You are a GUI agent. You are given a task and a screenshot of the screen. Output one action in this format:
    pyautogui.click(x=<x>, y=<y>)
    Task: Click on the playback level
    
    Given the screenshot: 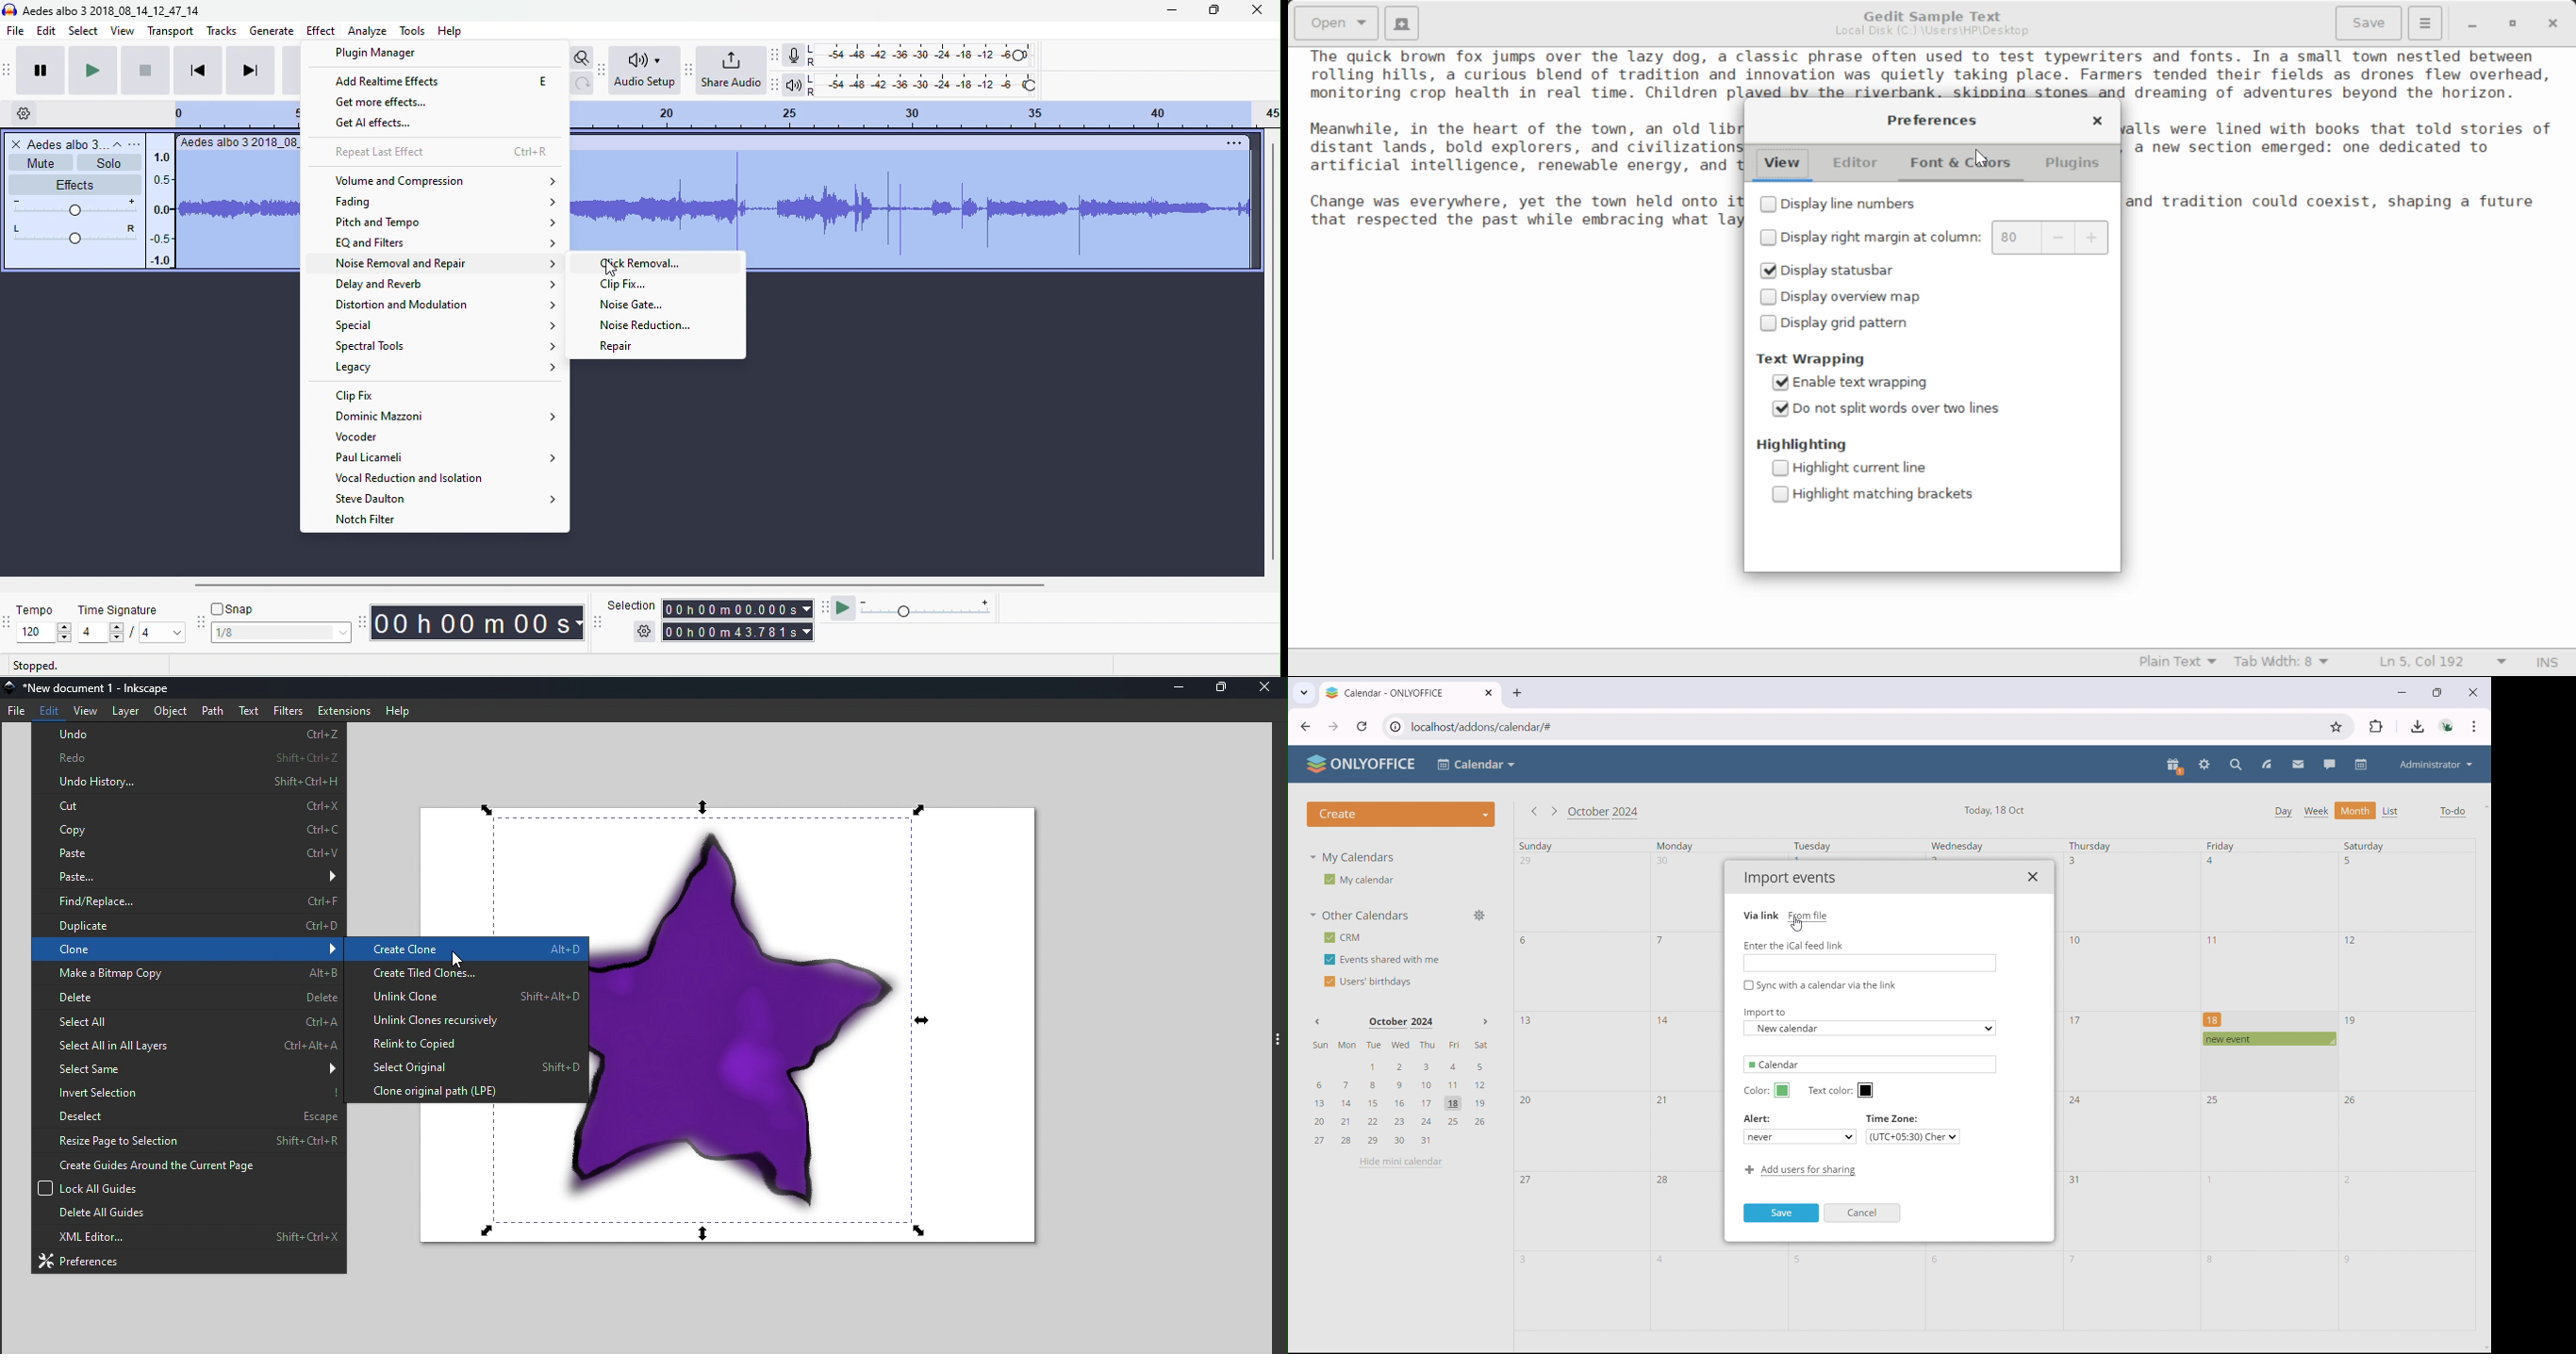 What is the action you would take?
    pyautogui.click(x=932, y=83)
    